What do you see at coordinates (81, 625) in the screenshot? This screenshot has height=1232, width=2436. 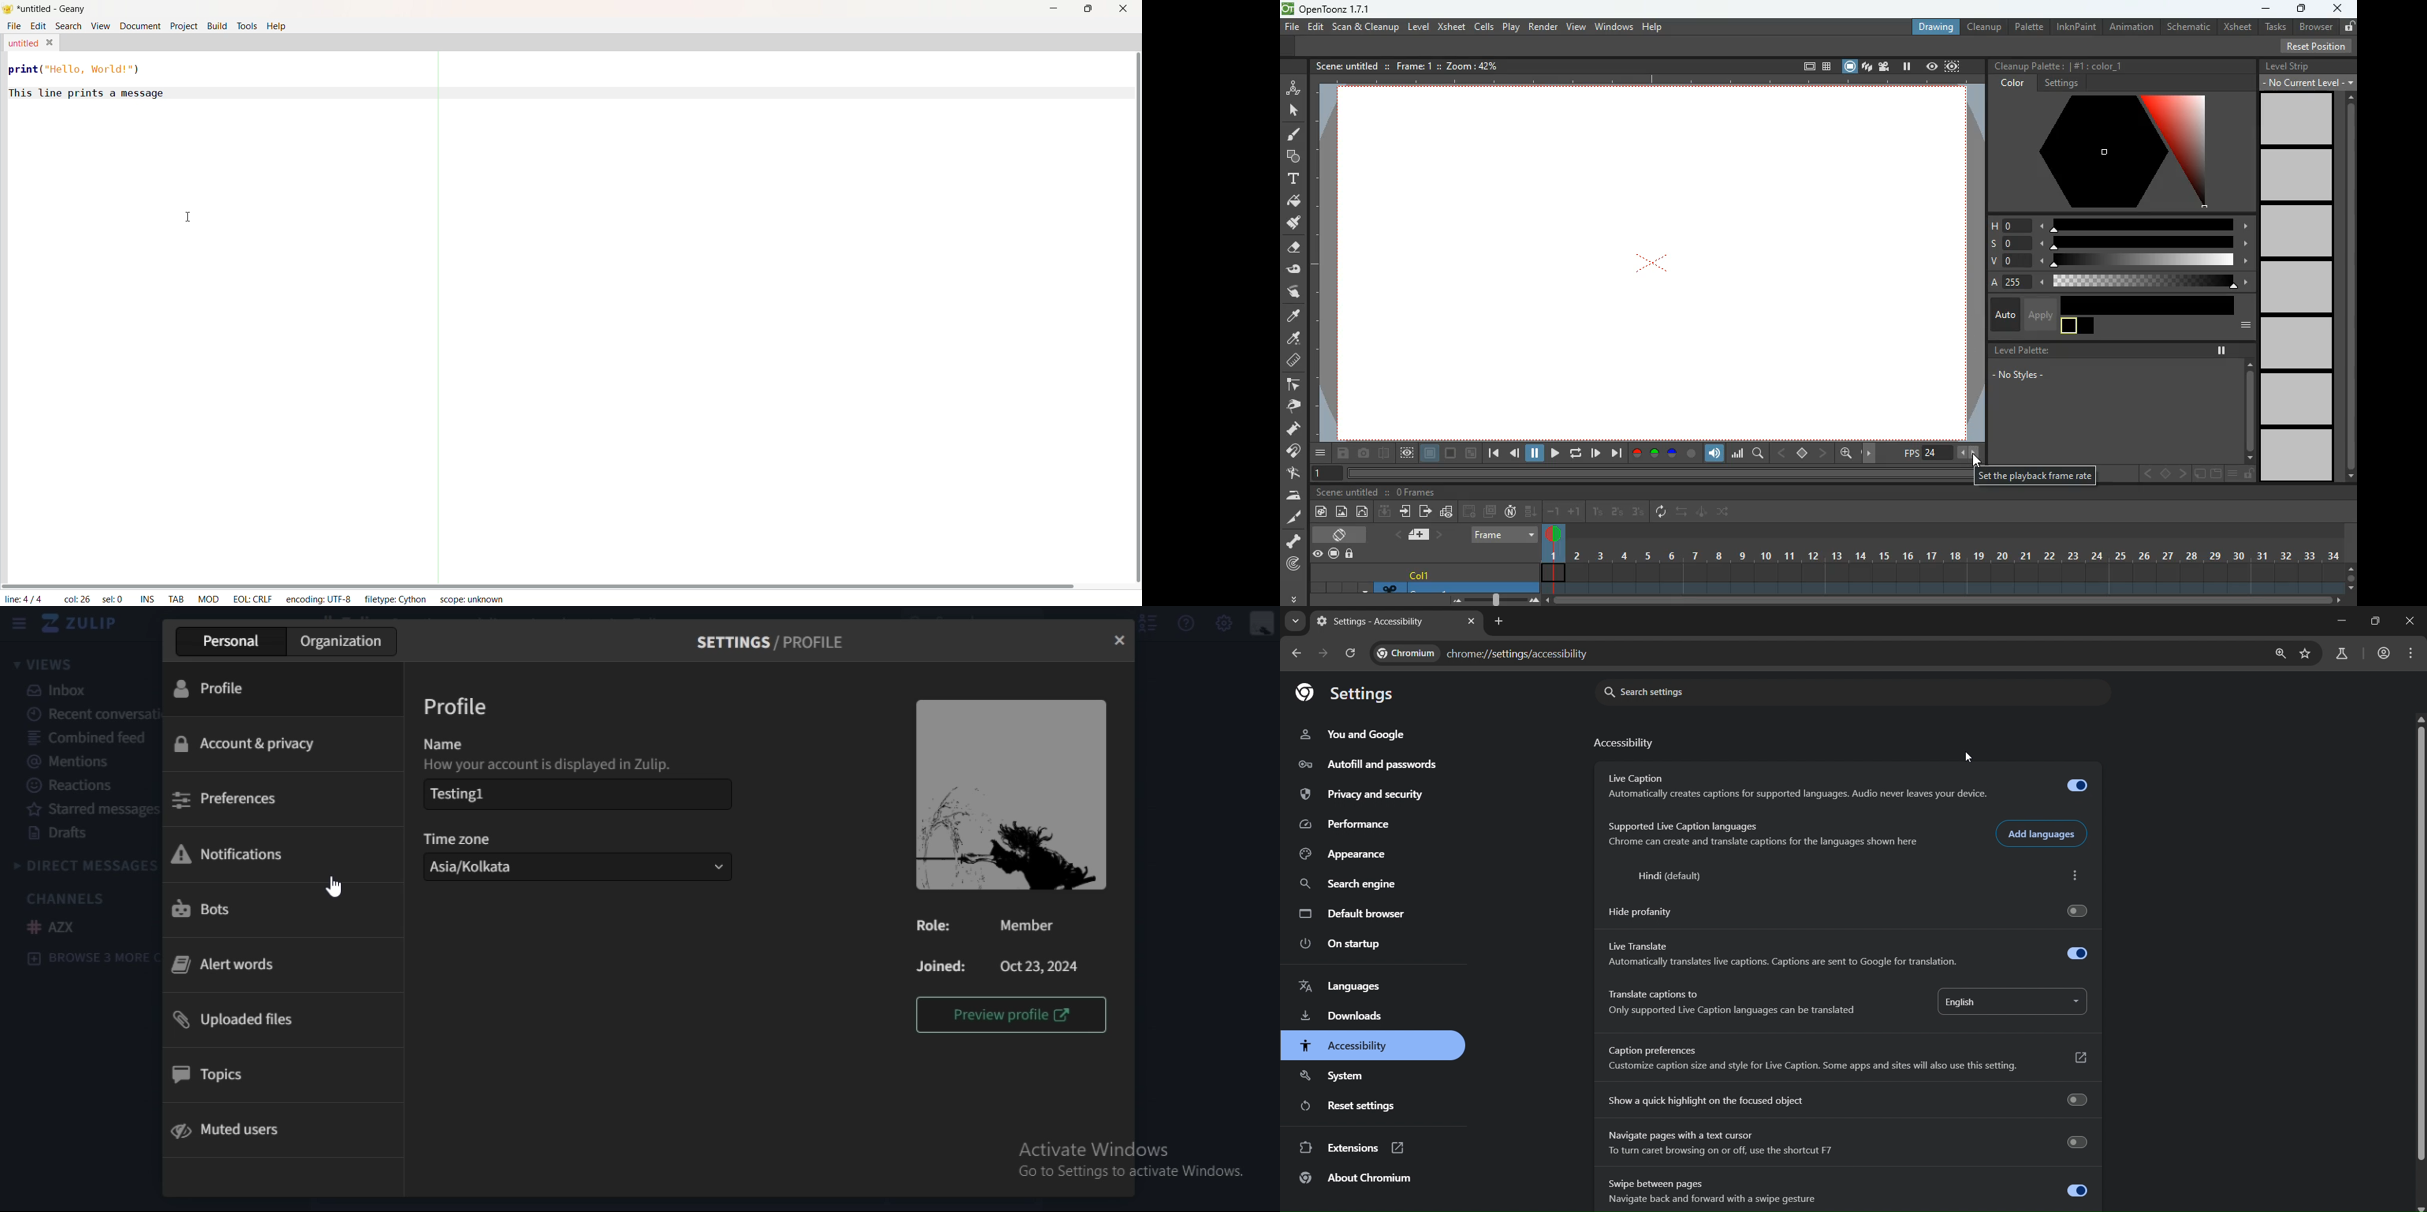 I see `icon` at bounding box center [81, 625].